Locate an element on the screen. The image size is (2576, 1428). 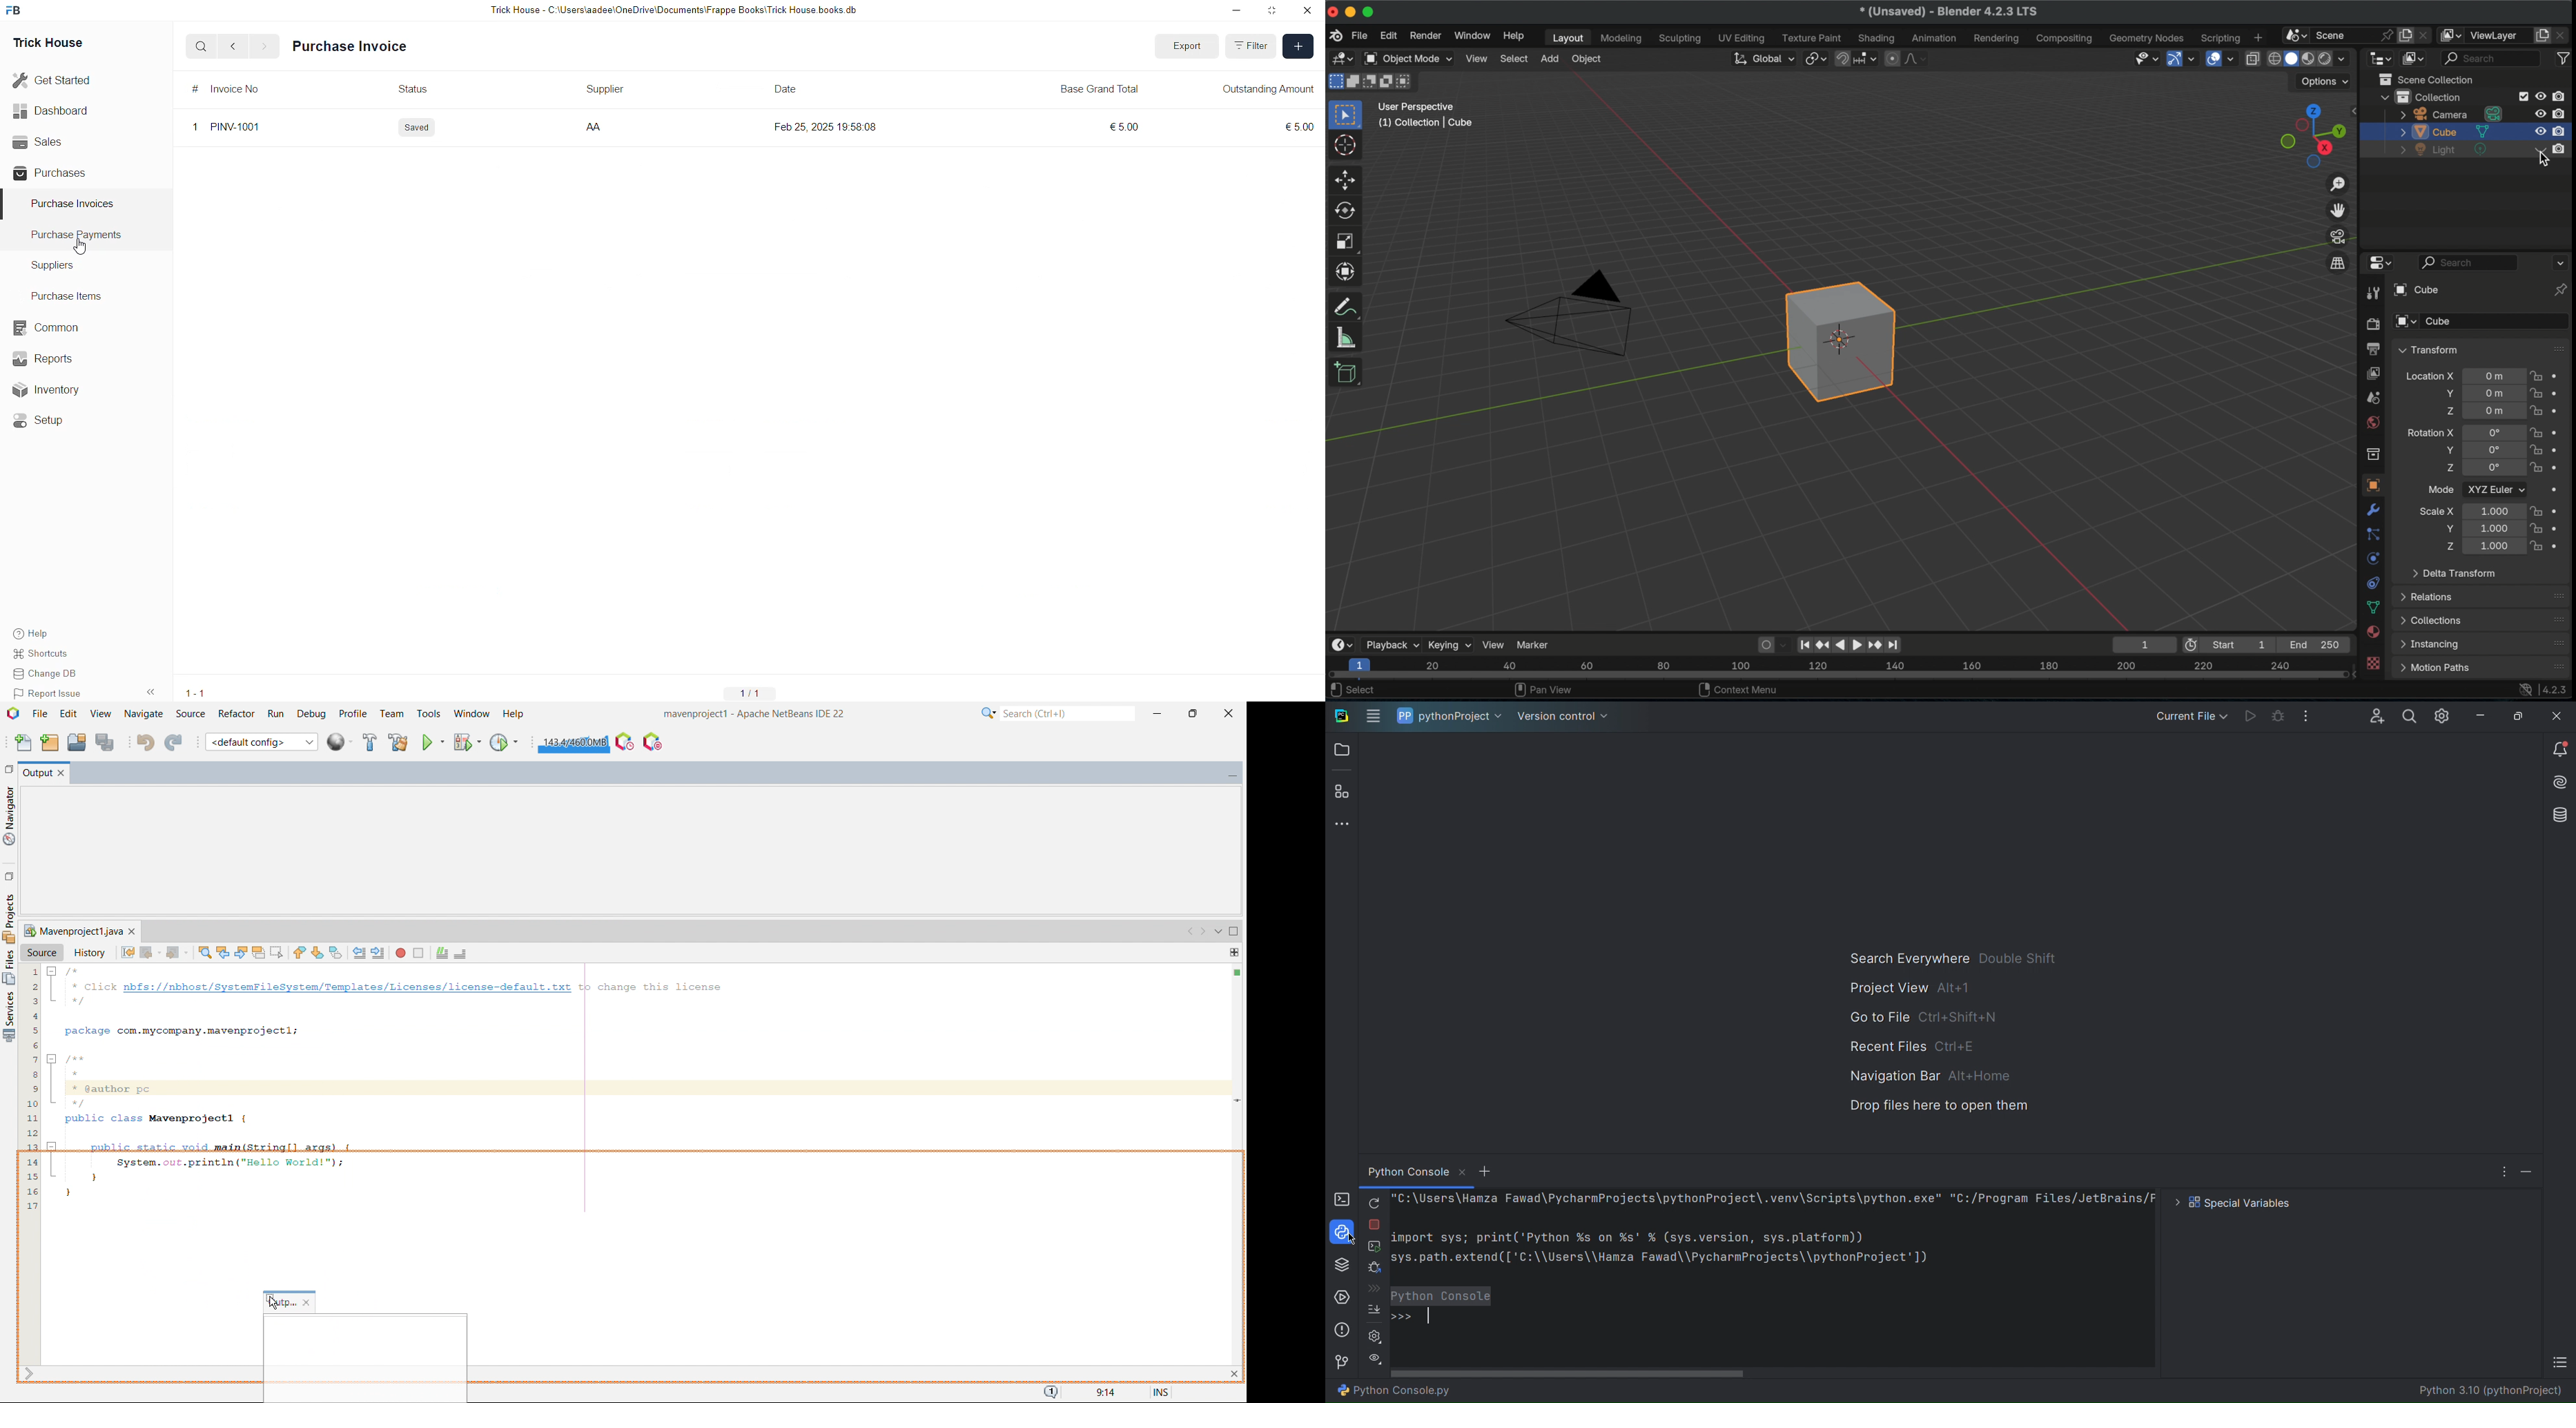
render is located at coordinates (2375, 323).